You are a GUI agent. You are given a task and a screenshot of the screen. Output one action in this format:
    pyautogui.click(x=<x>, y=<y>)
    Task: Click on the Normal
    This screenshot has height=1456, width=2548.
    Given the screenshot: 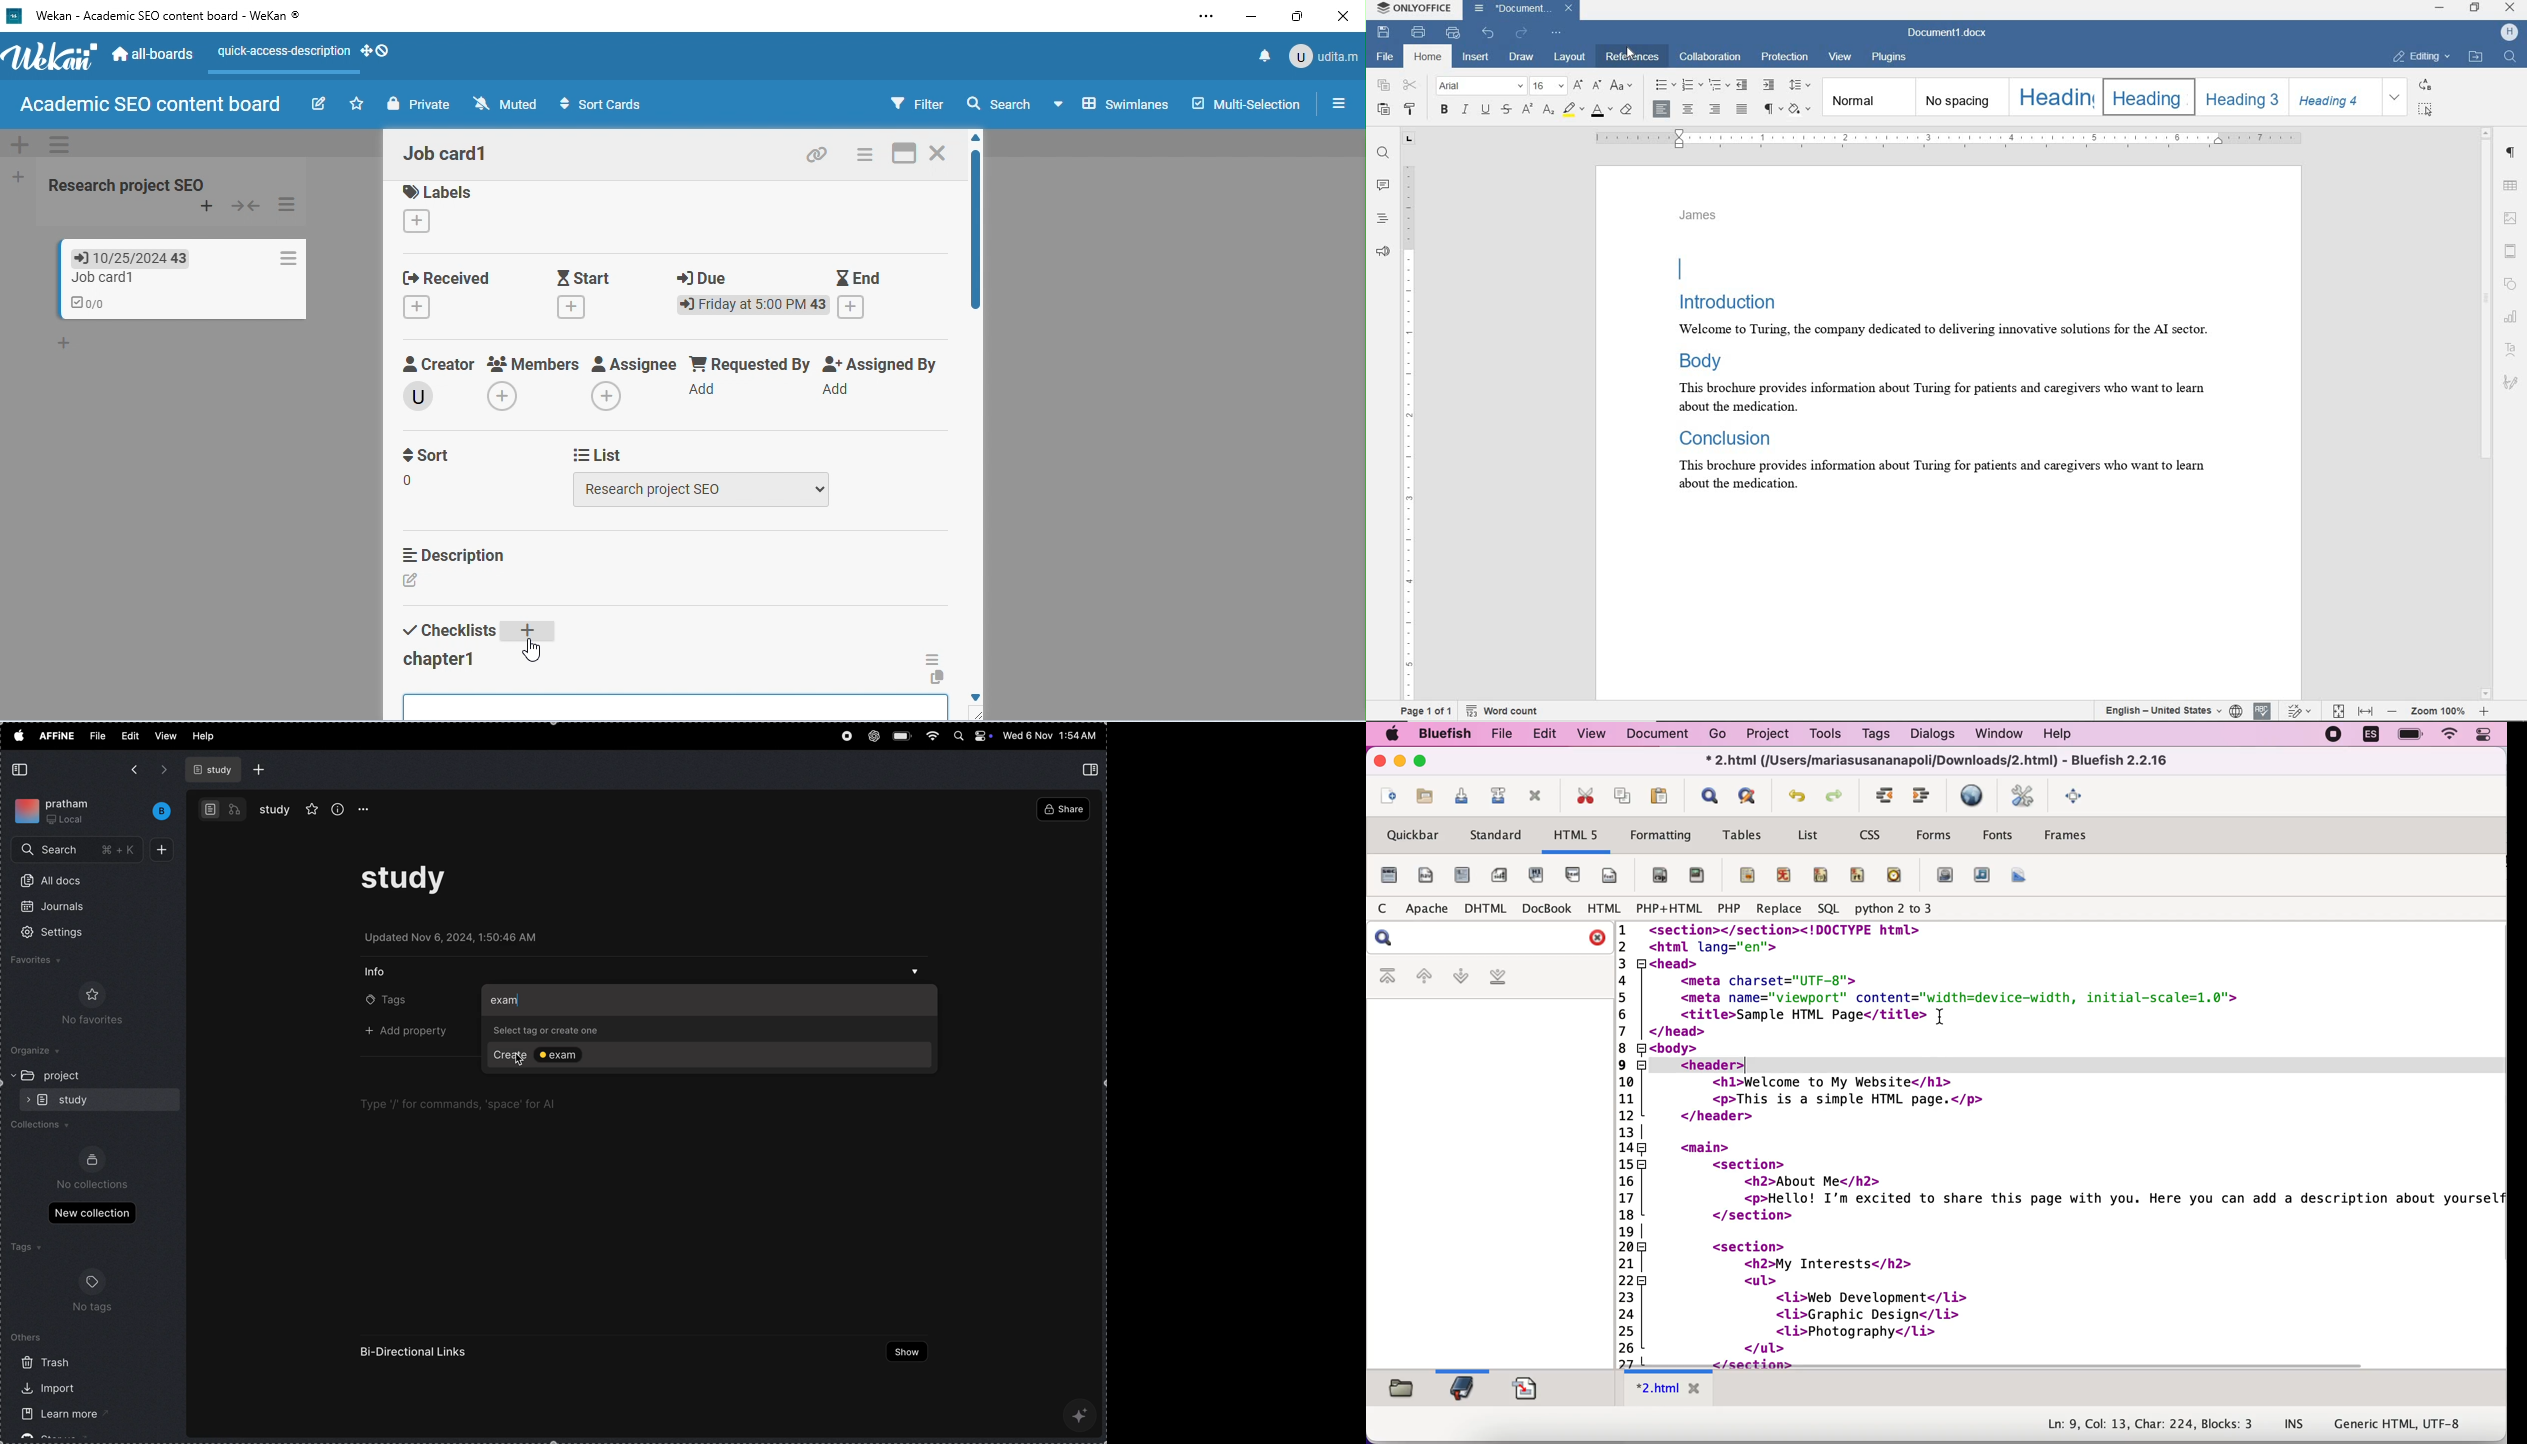 What is the action you would take?
    pyautogui.click(x=1868, y=98)
    